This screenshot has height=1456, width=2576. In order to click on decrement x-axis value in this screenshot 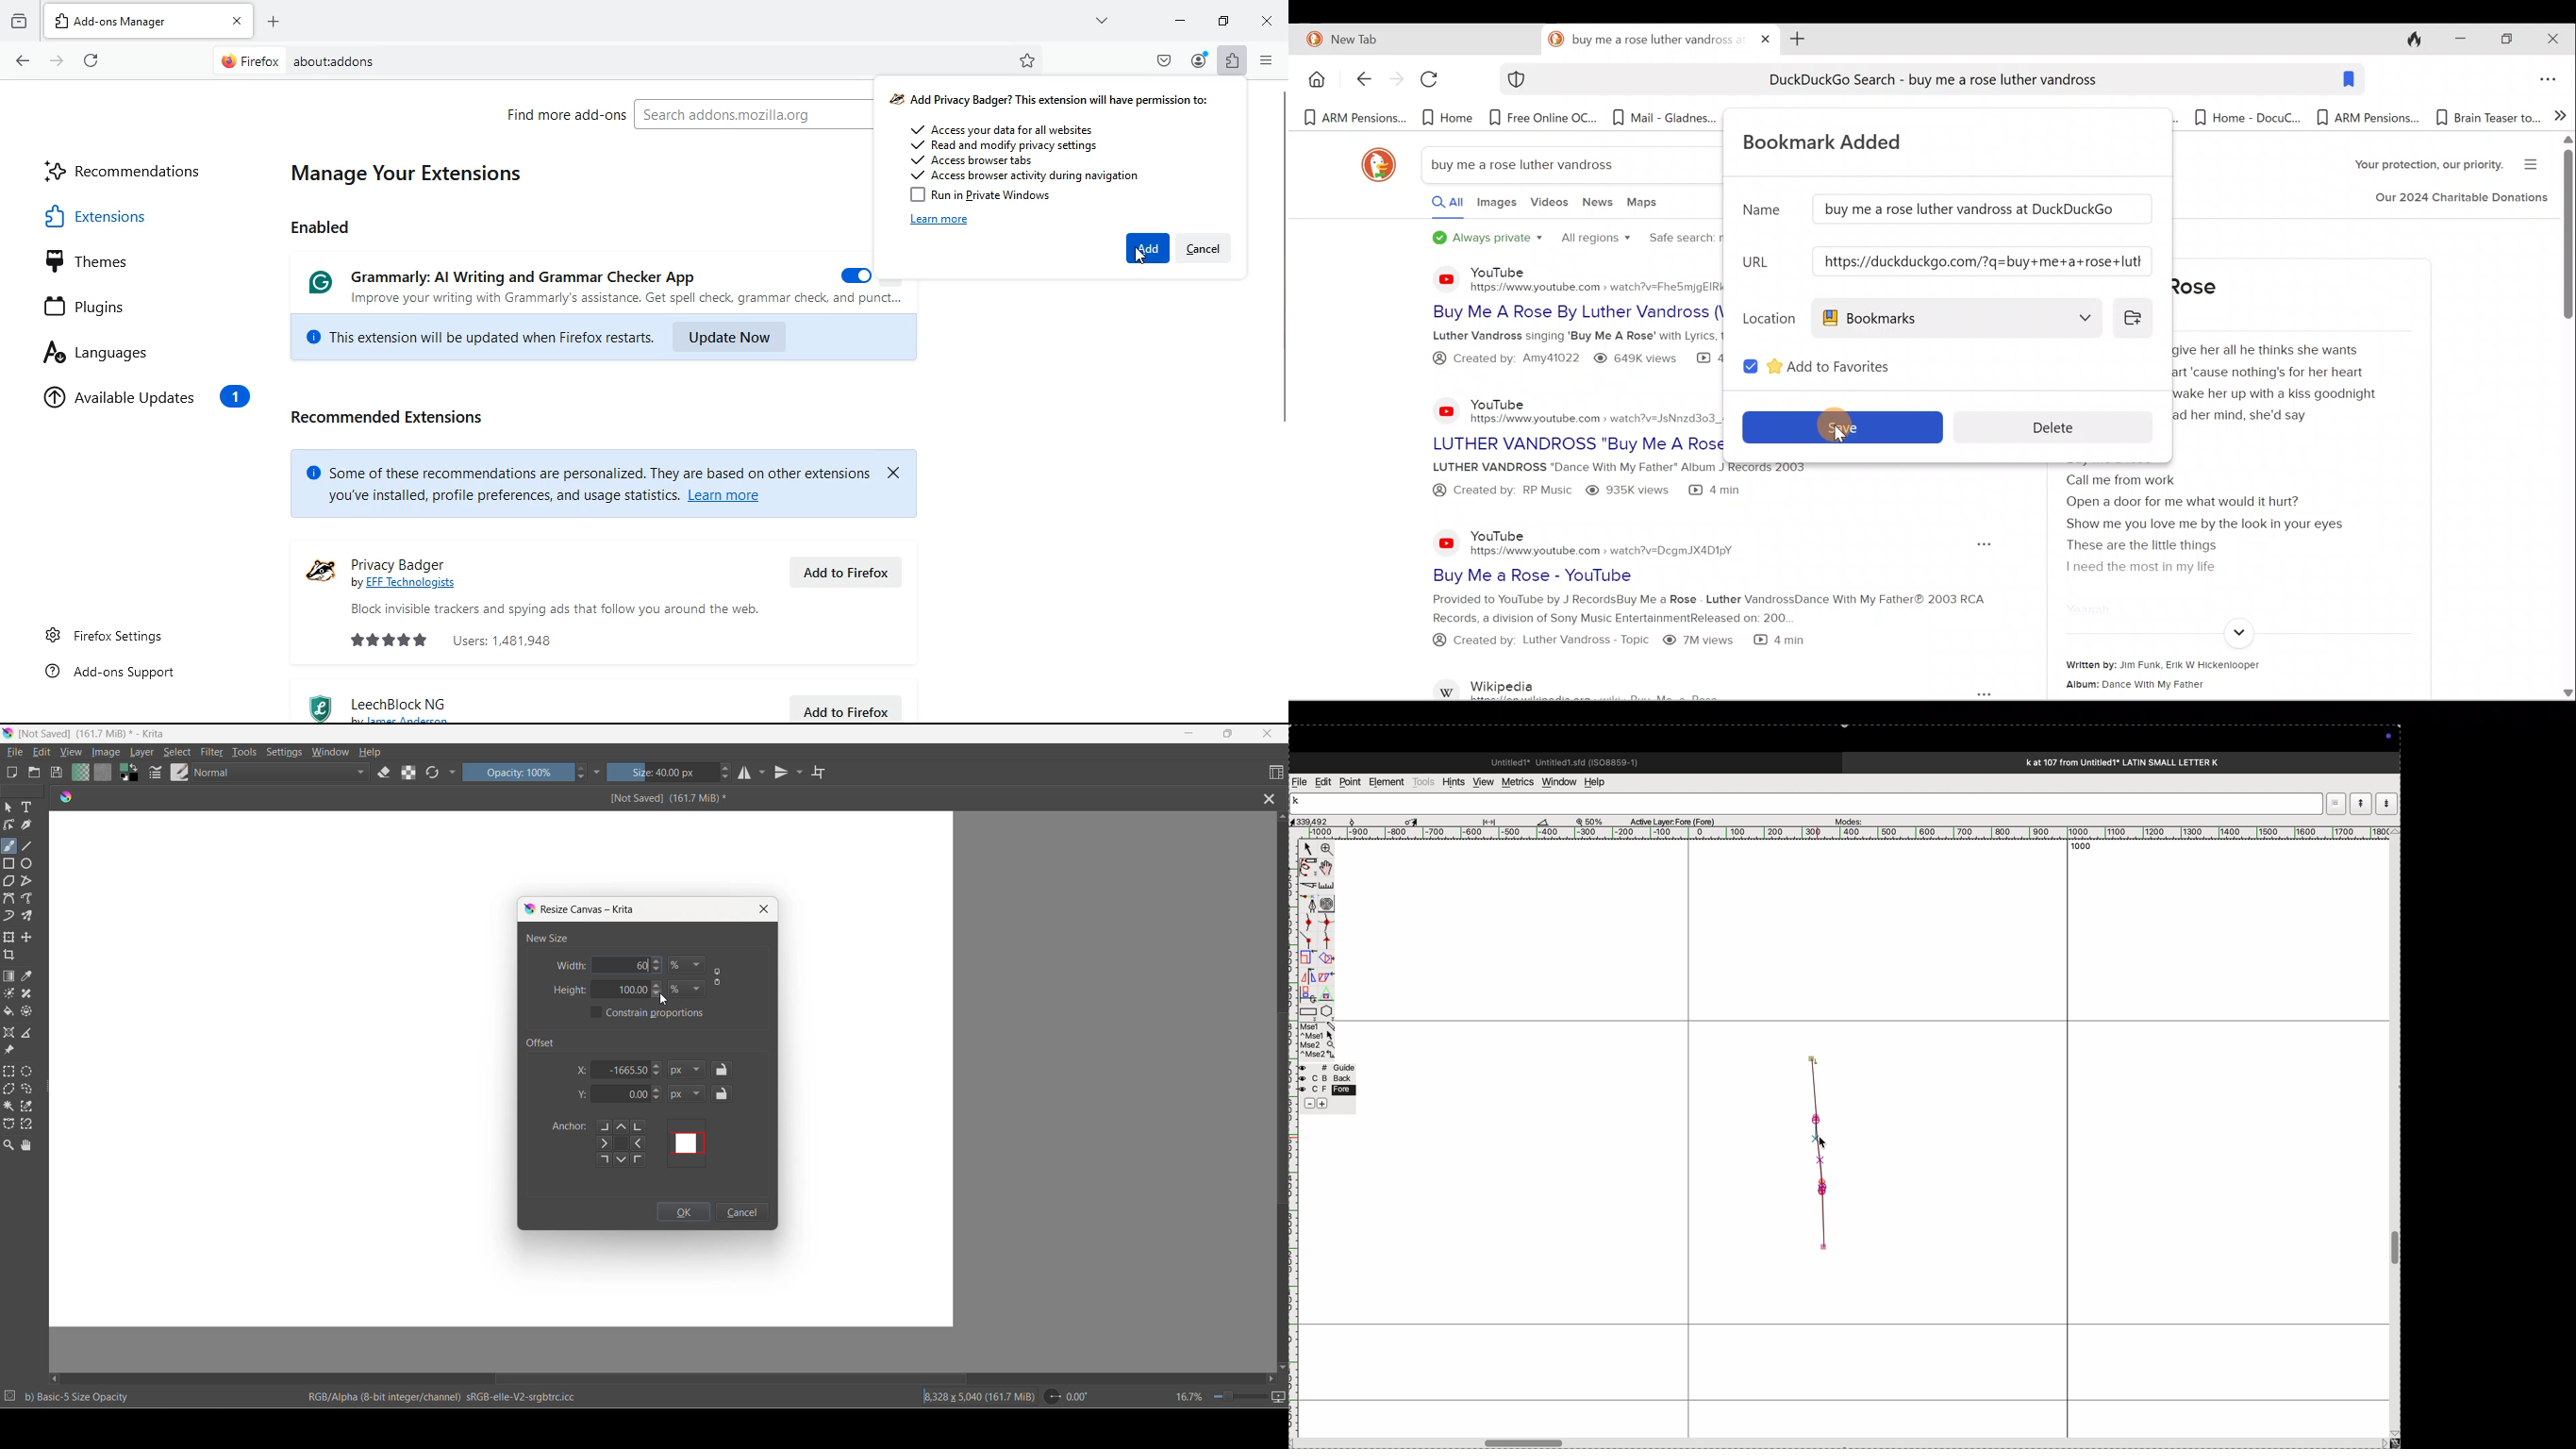, I will do `click(657, 1076)`.